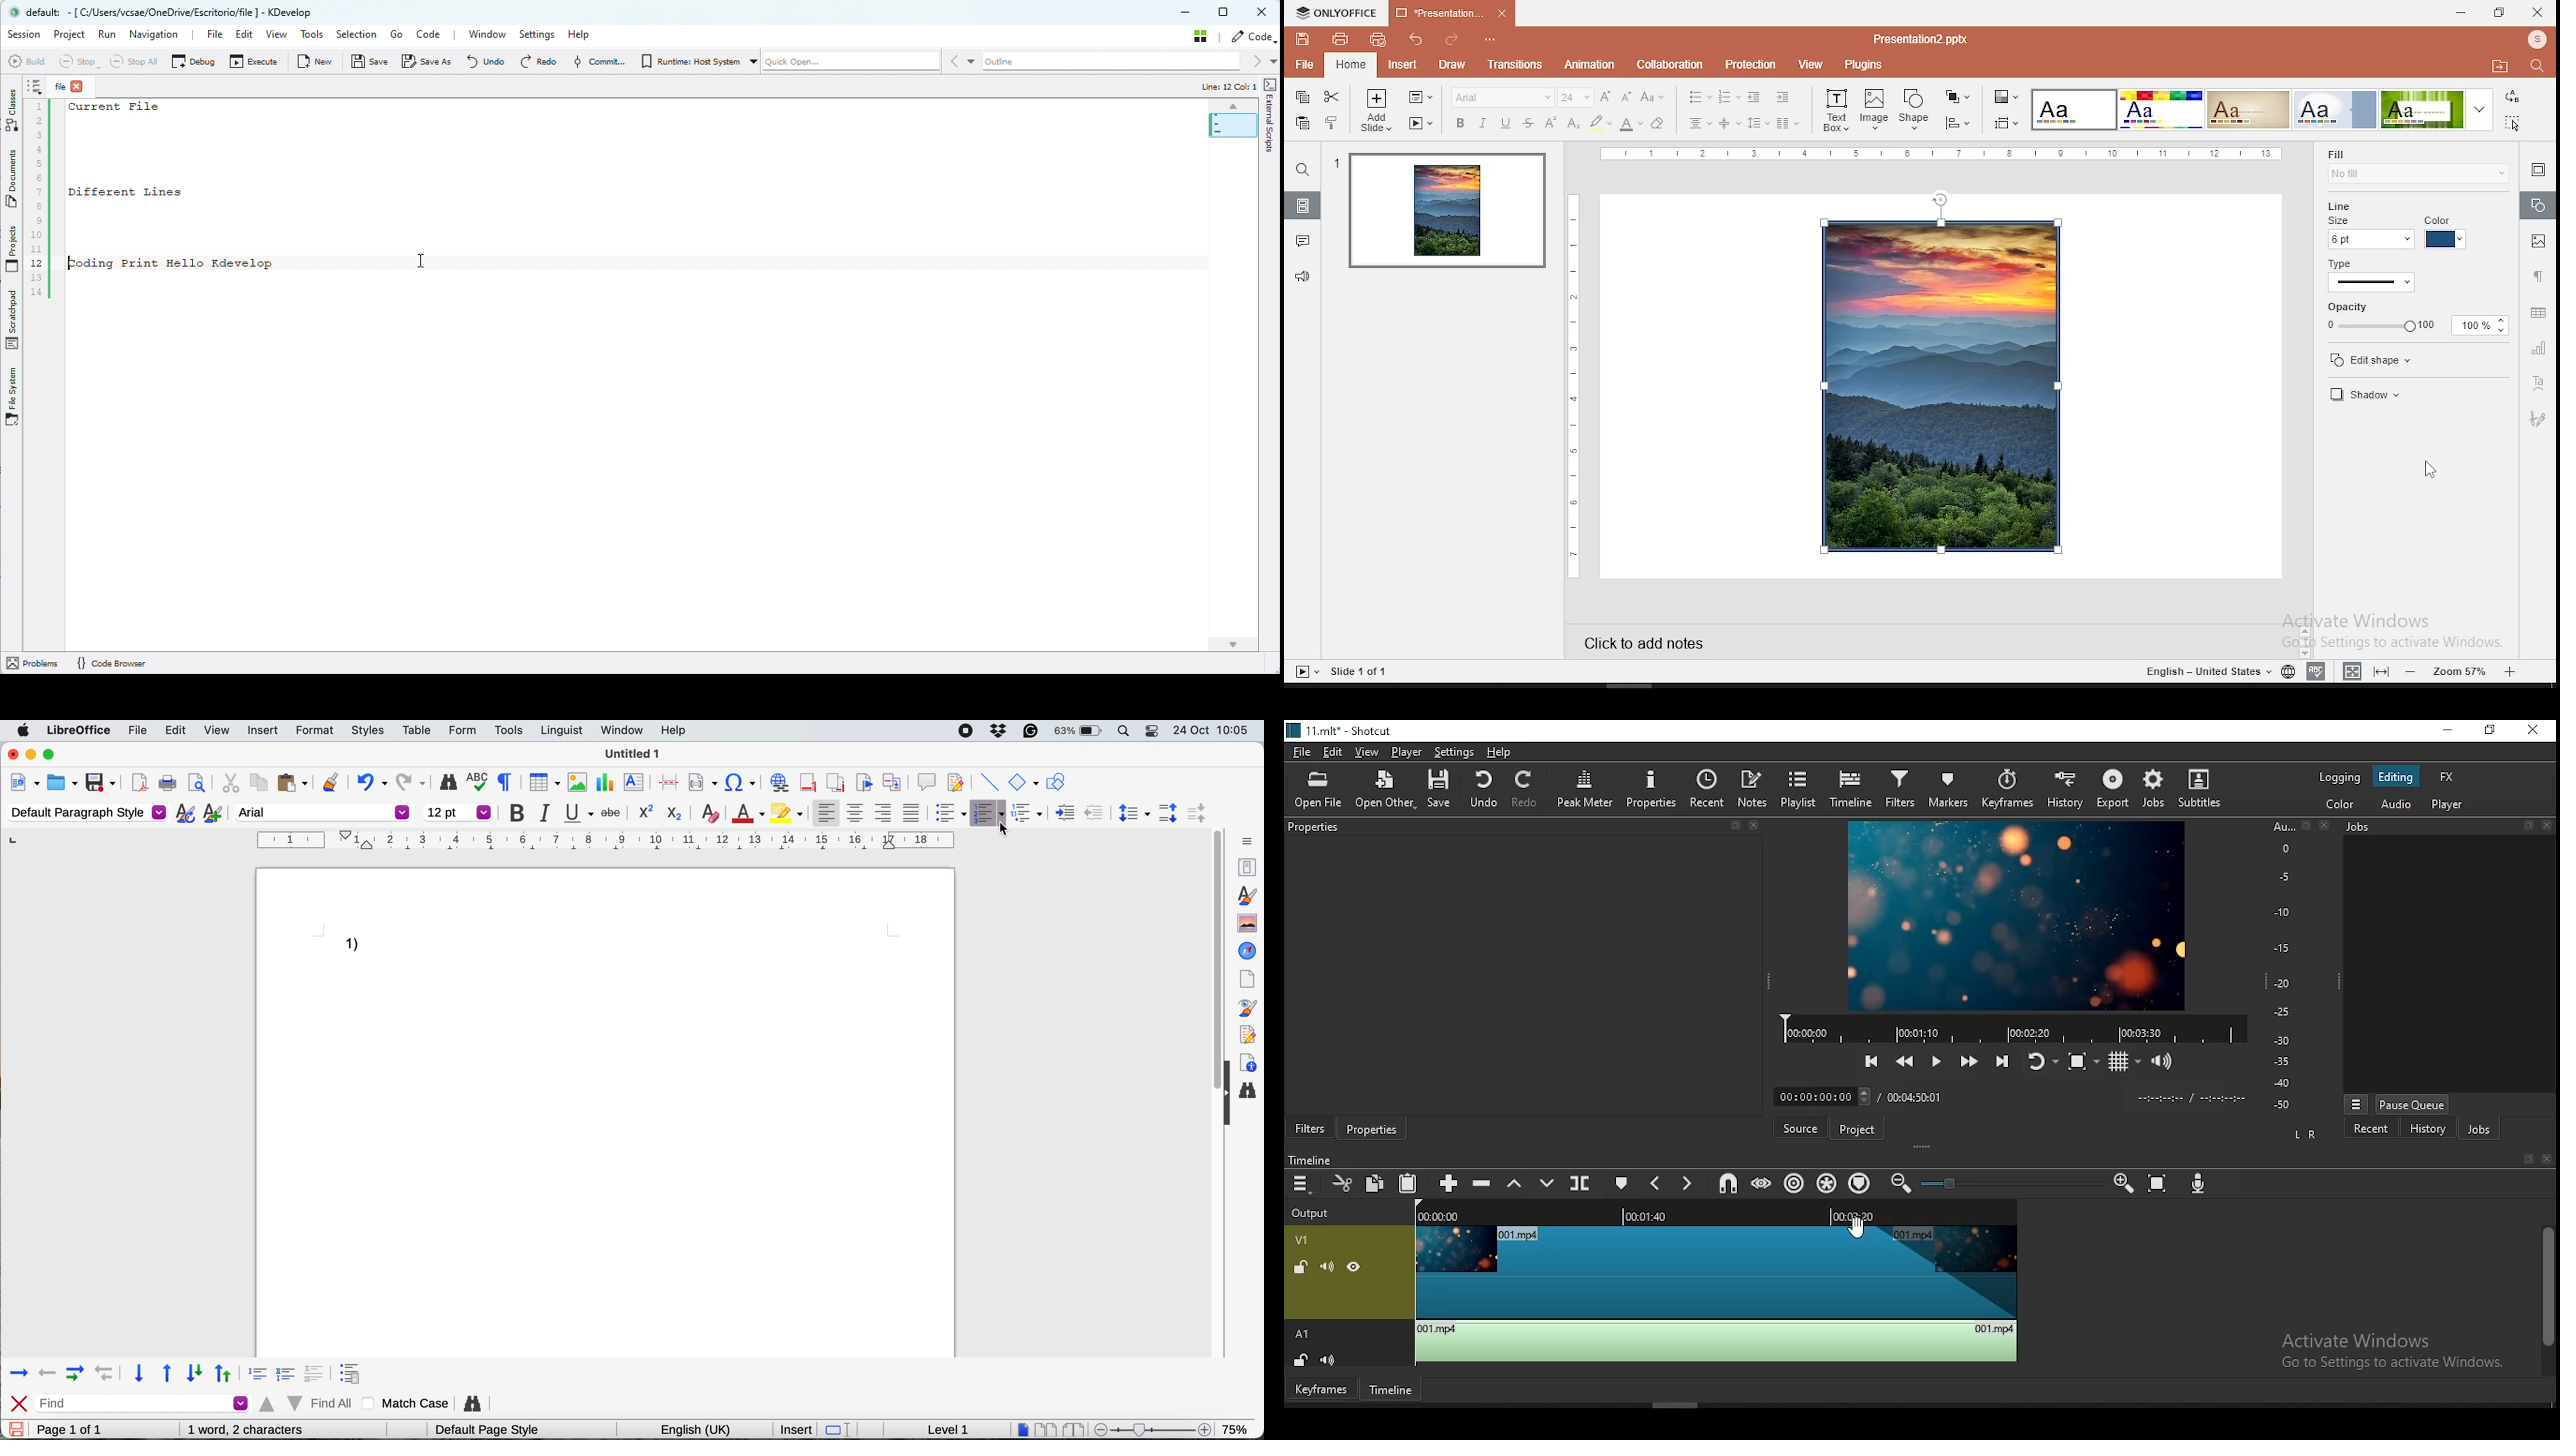  What do you see at coordinates (1709, 790) in the screenshot?
I see `recent` at bounding box center [1709, 790].